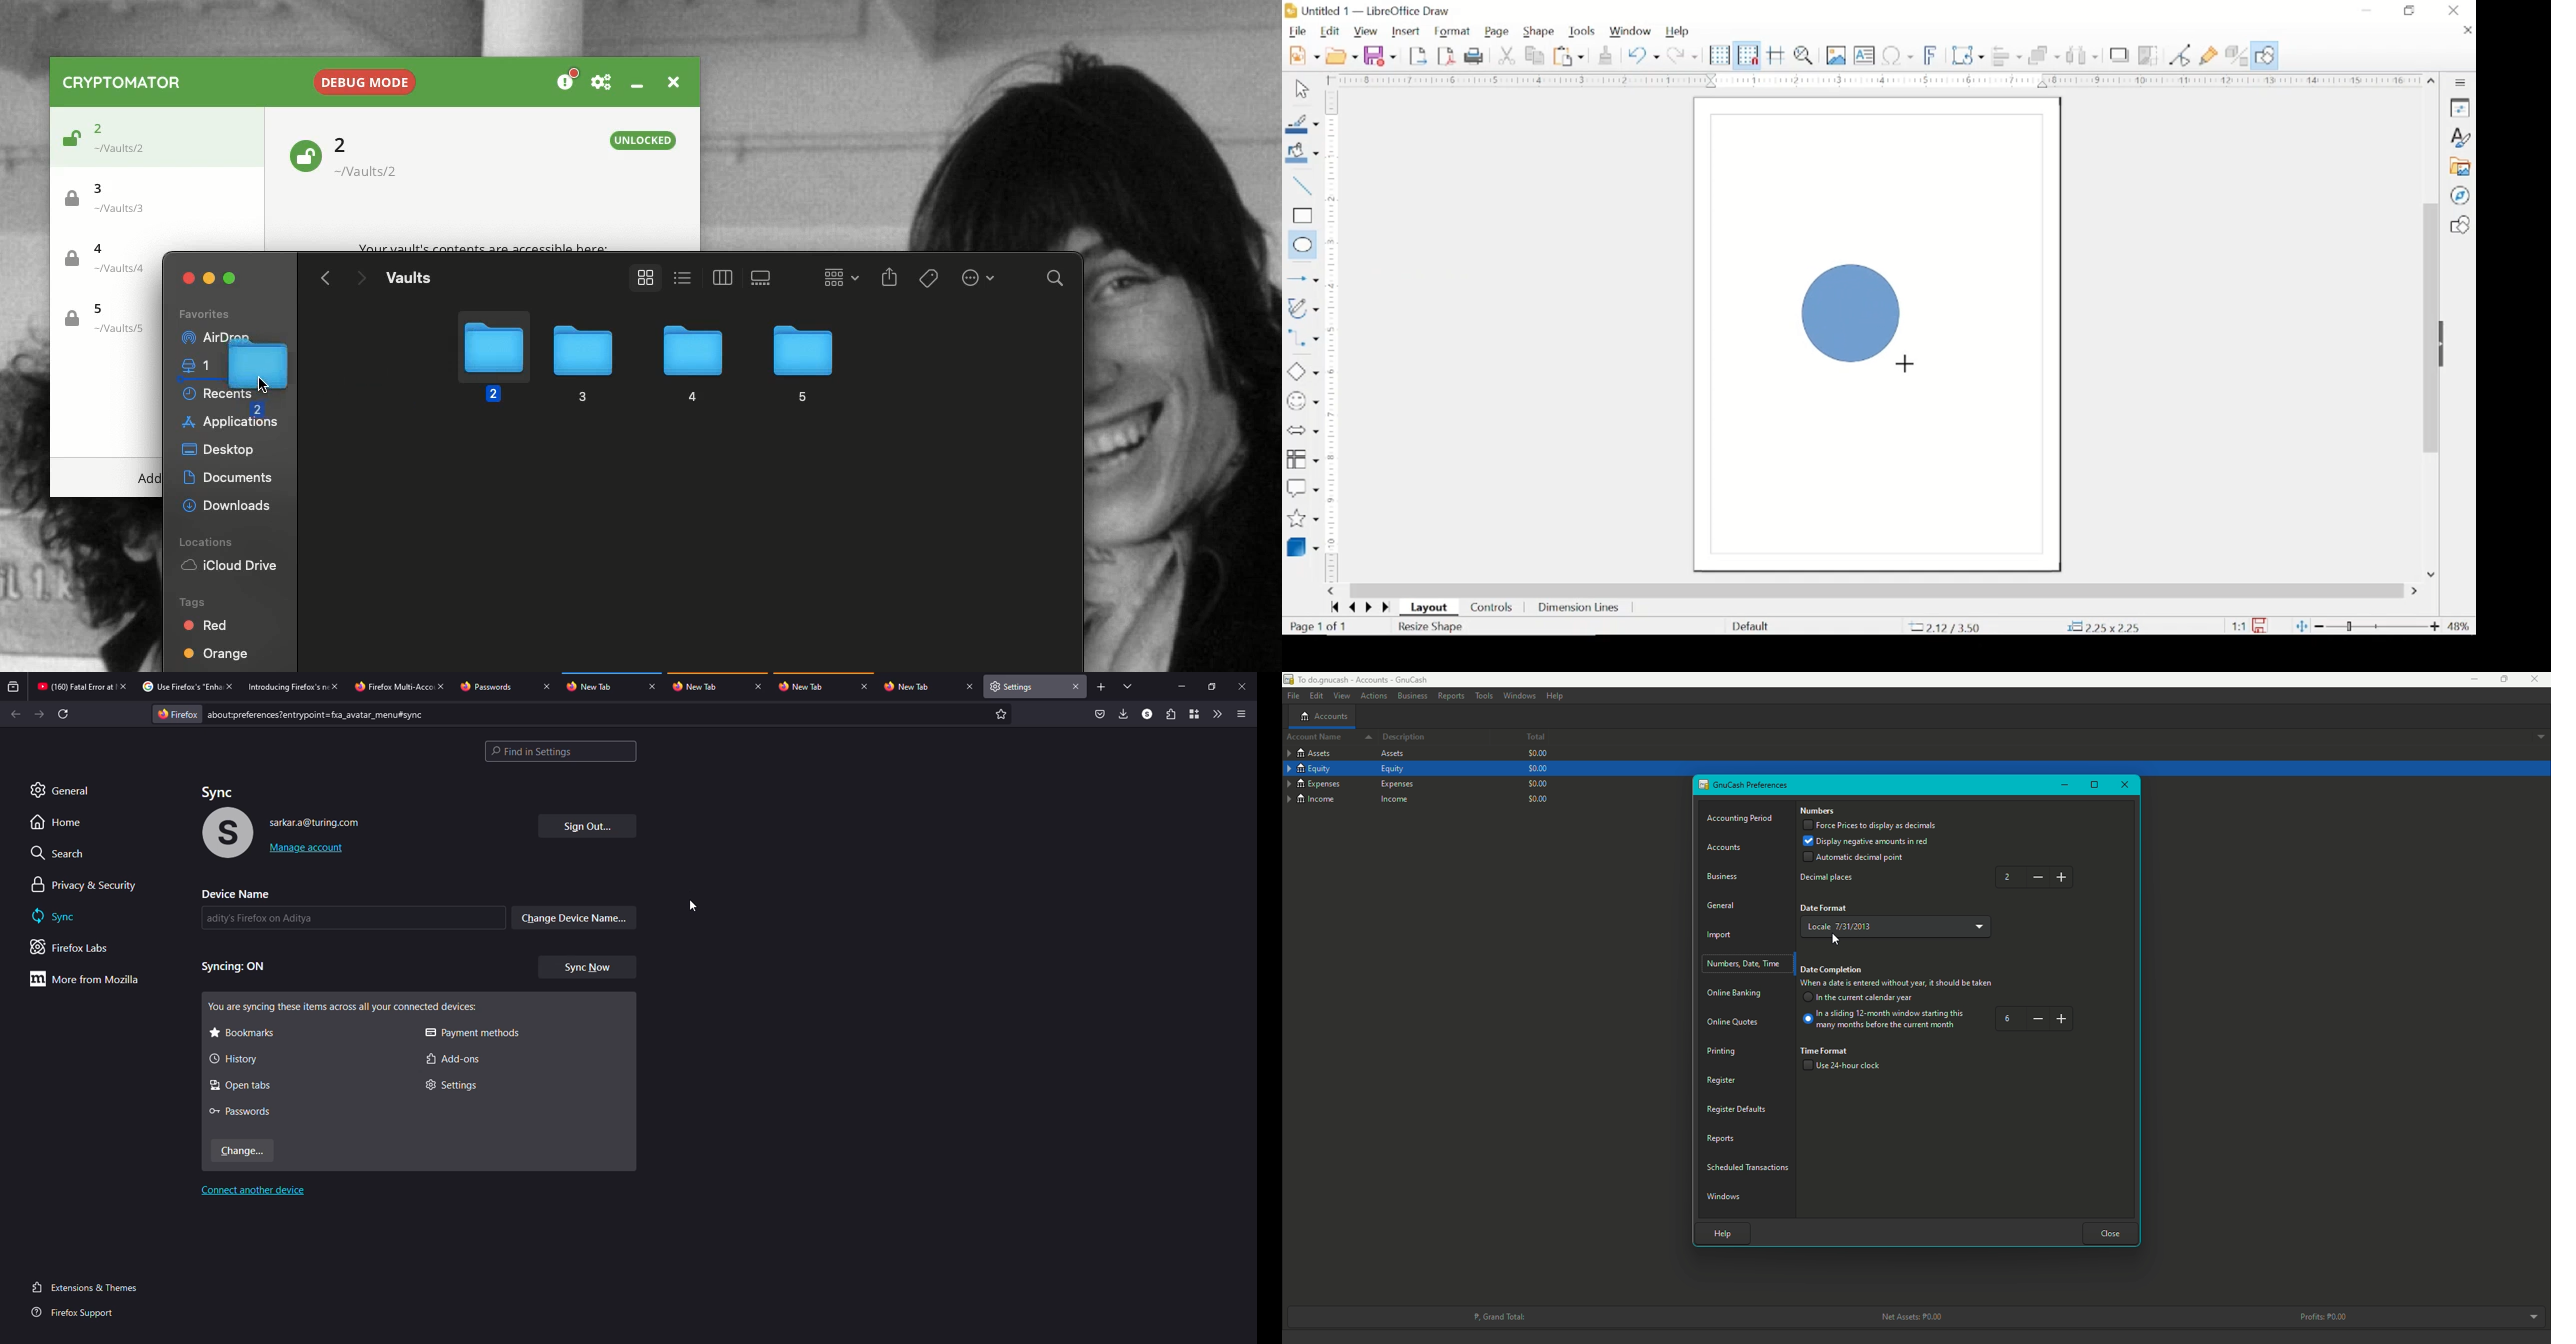  Describe the element at coordinates (234, 967) in the screenshot. I see `syncing on` at that location.